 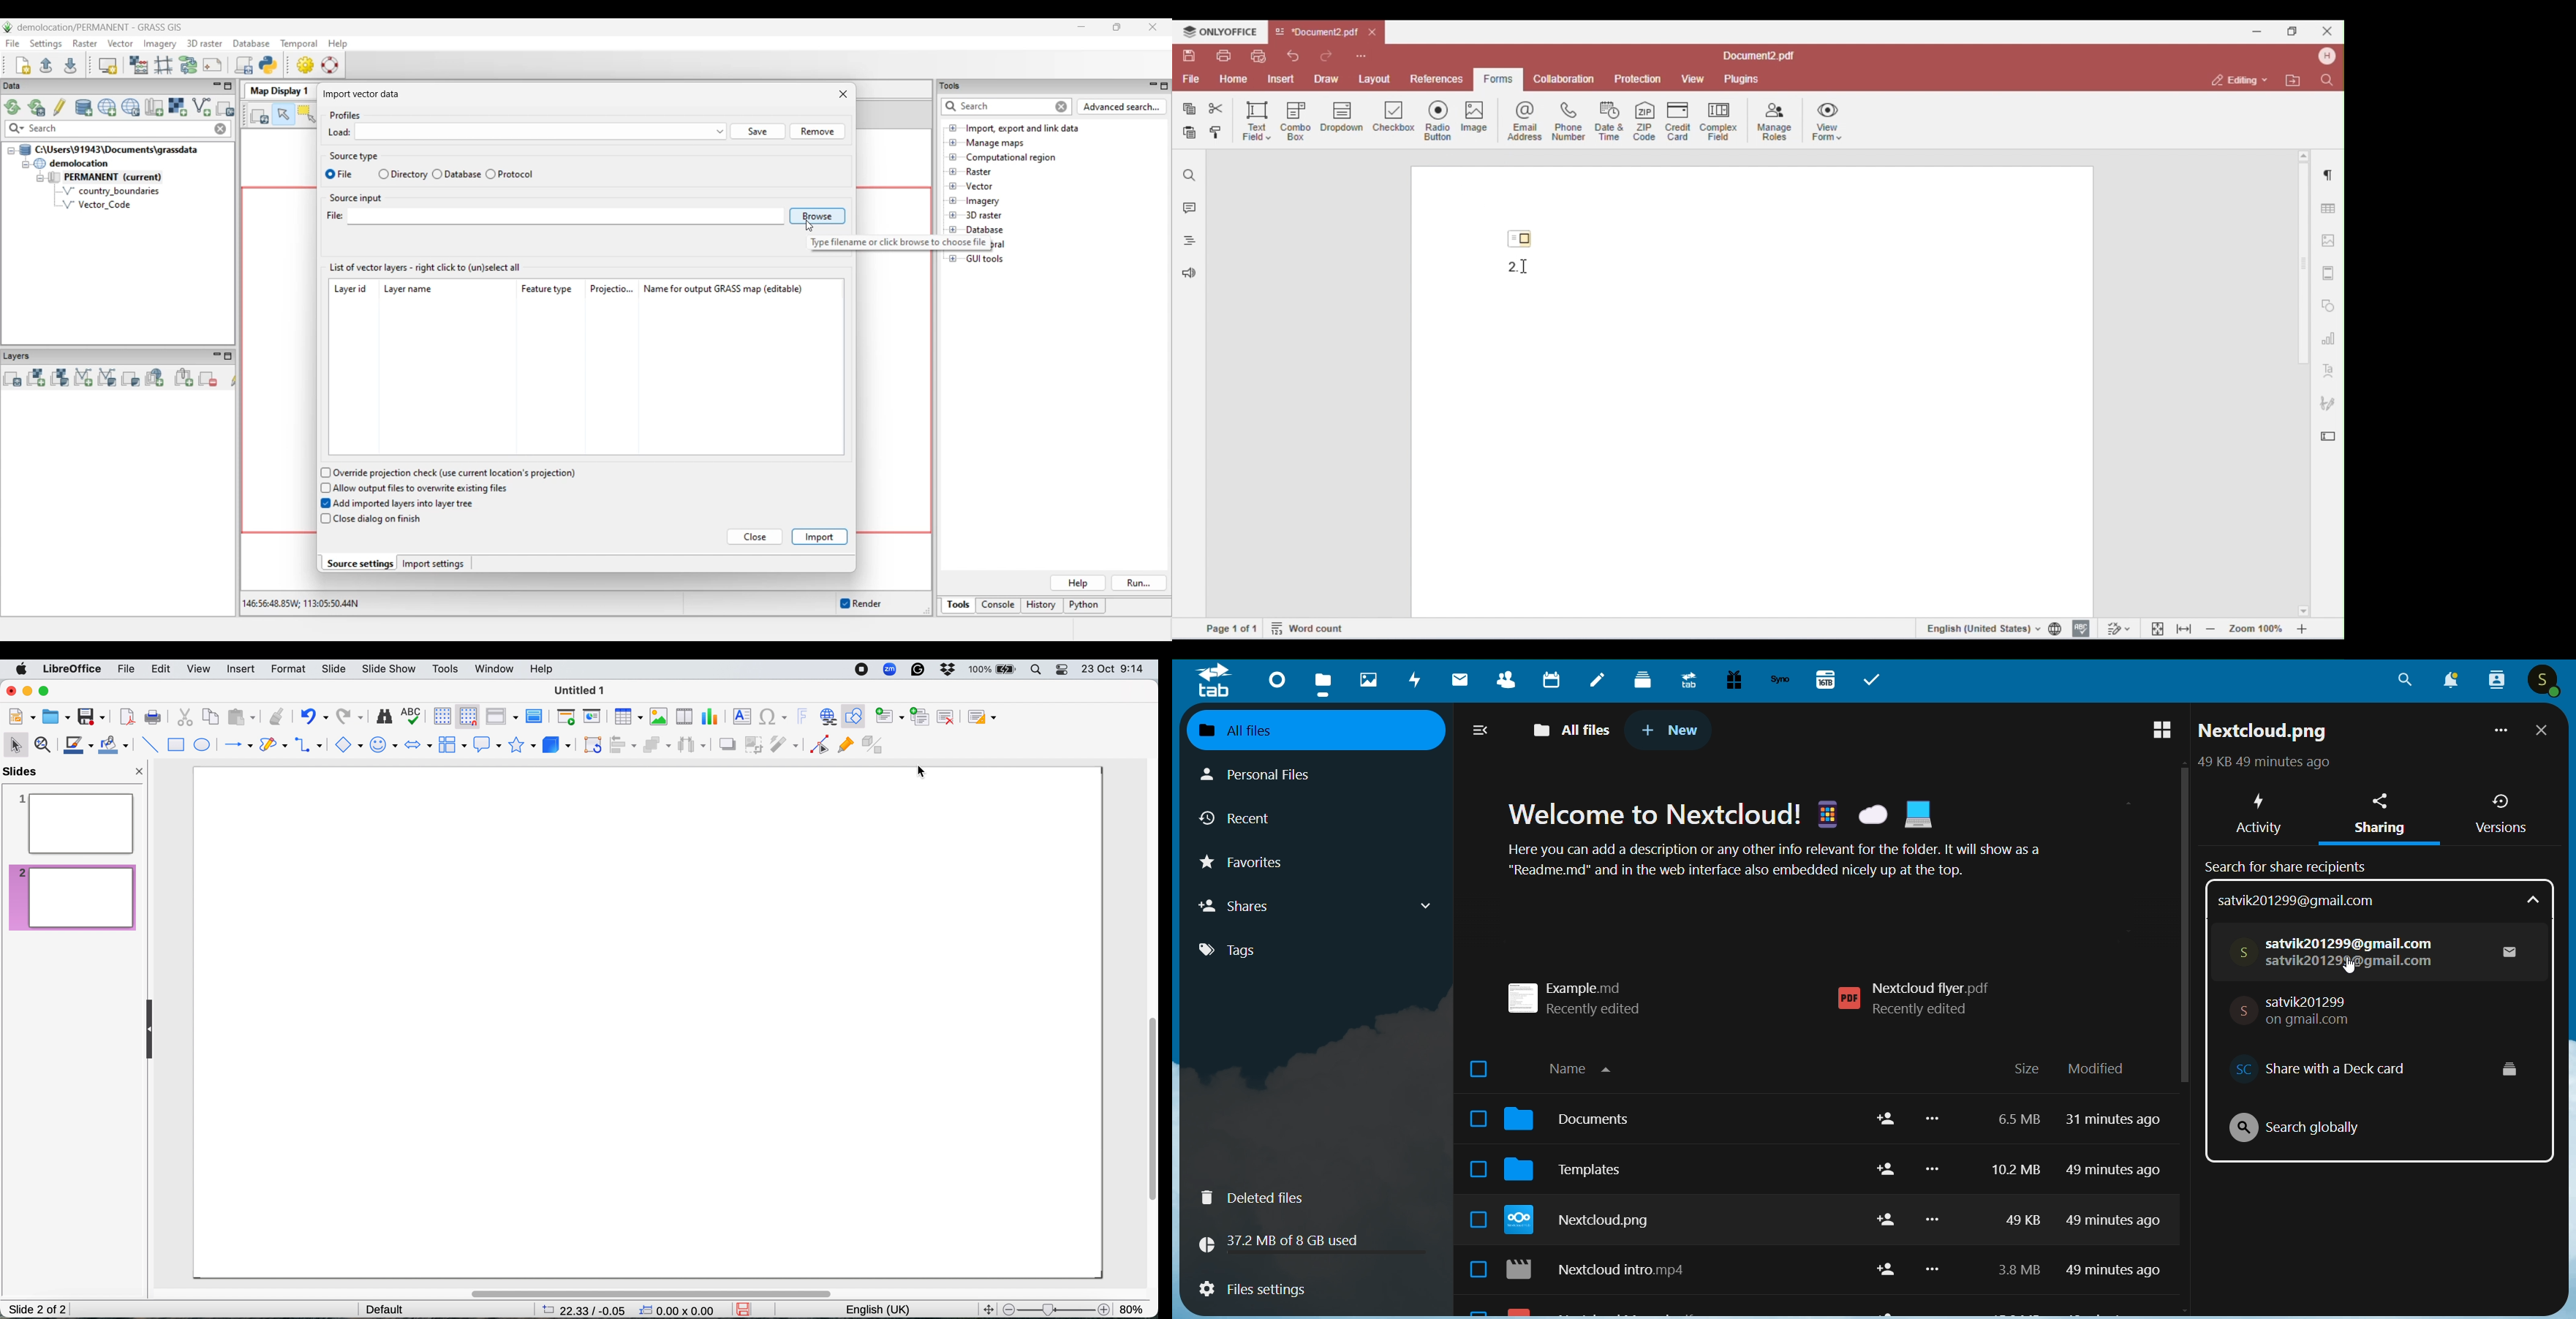 What do you see at coordinates (1038, 670) in the screenshot?
I see `spotlight search` at bounding box center [1038, 670].